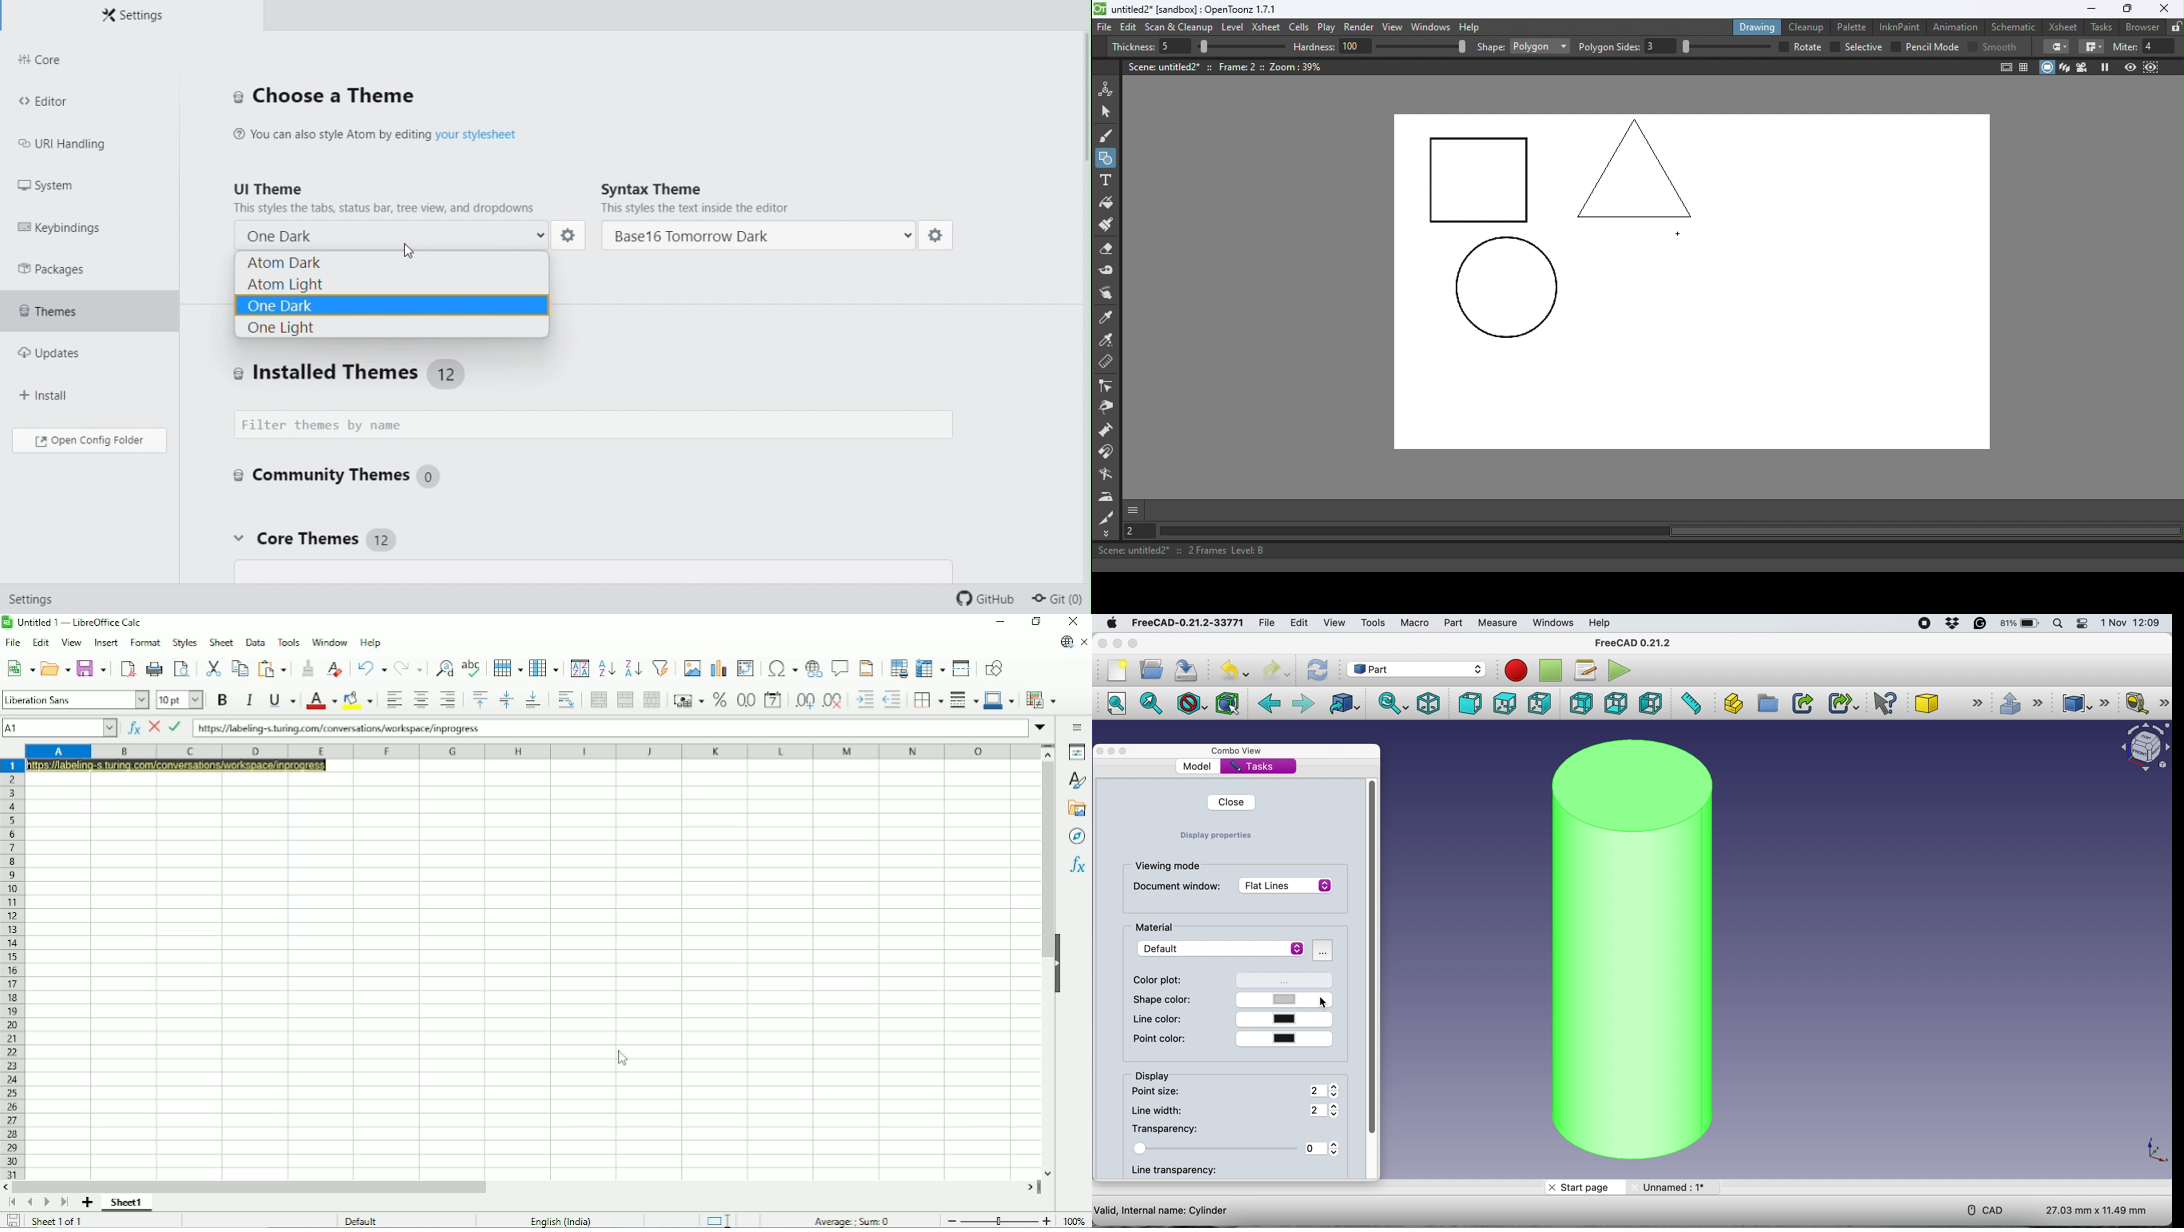  Describe the element at coordinates (274, 668) in the screenshot. I see `Paste` at that location.